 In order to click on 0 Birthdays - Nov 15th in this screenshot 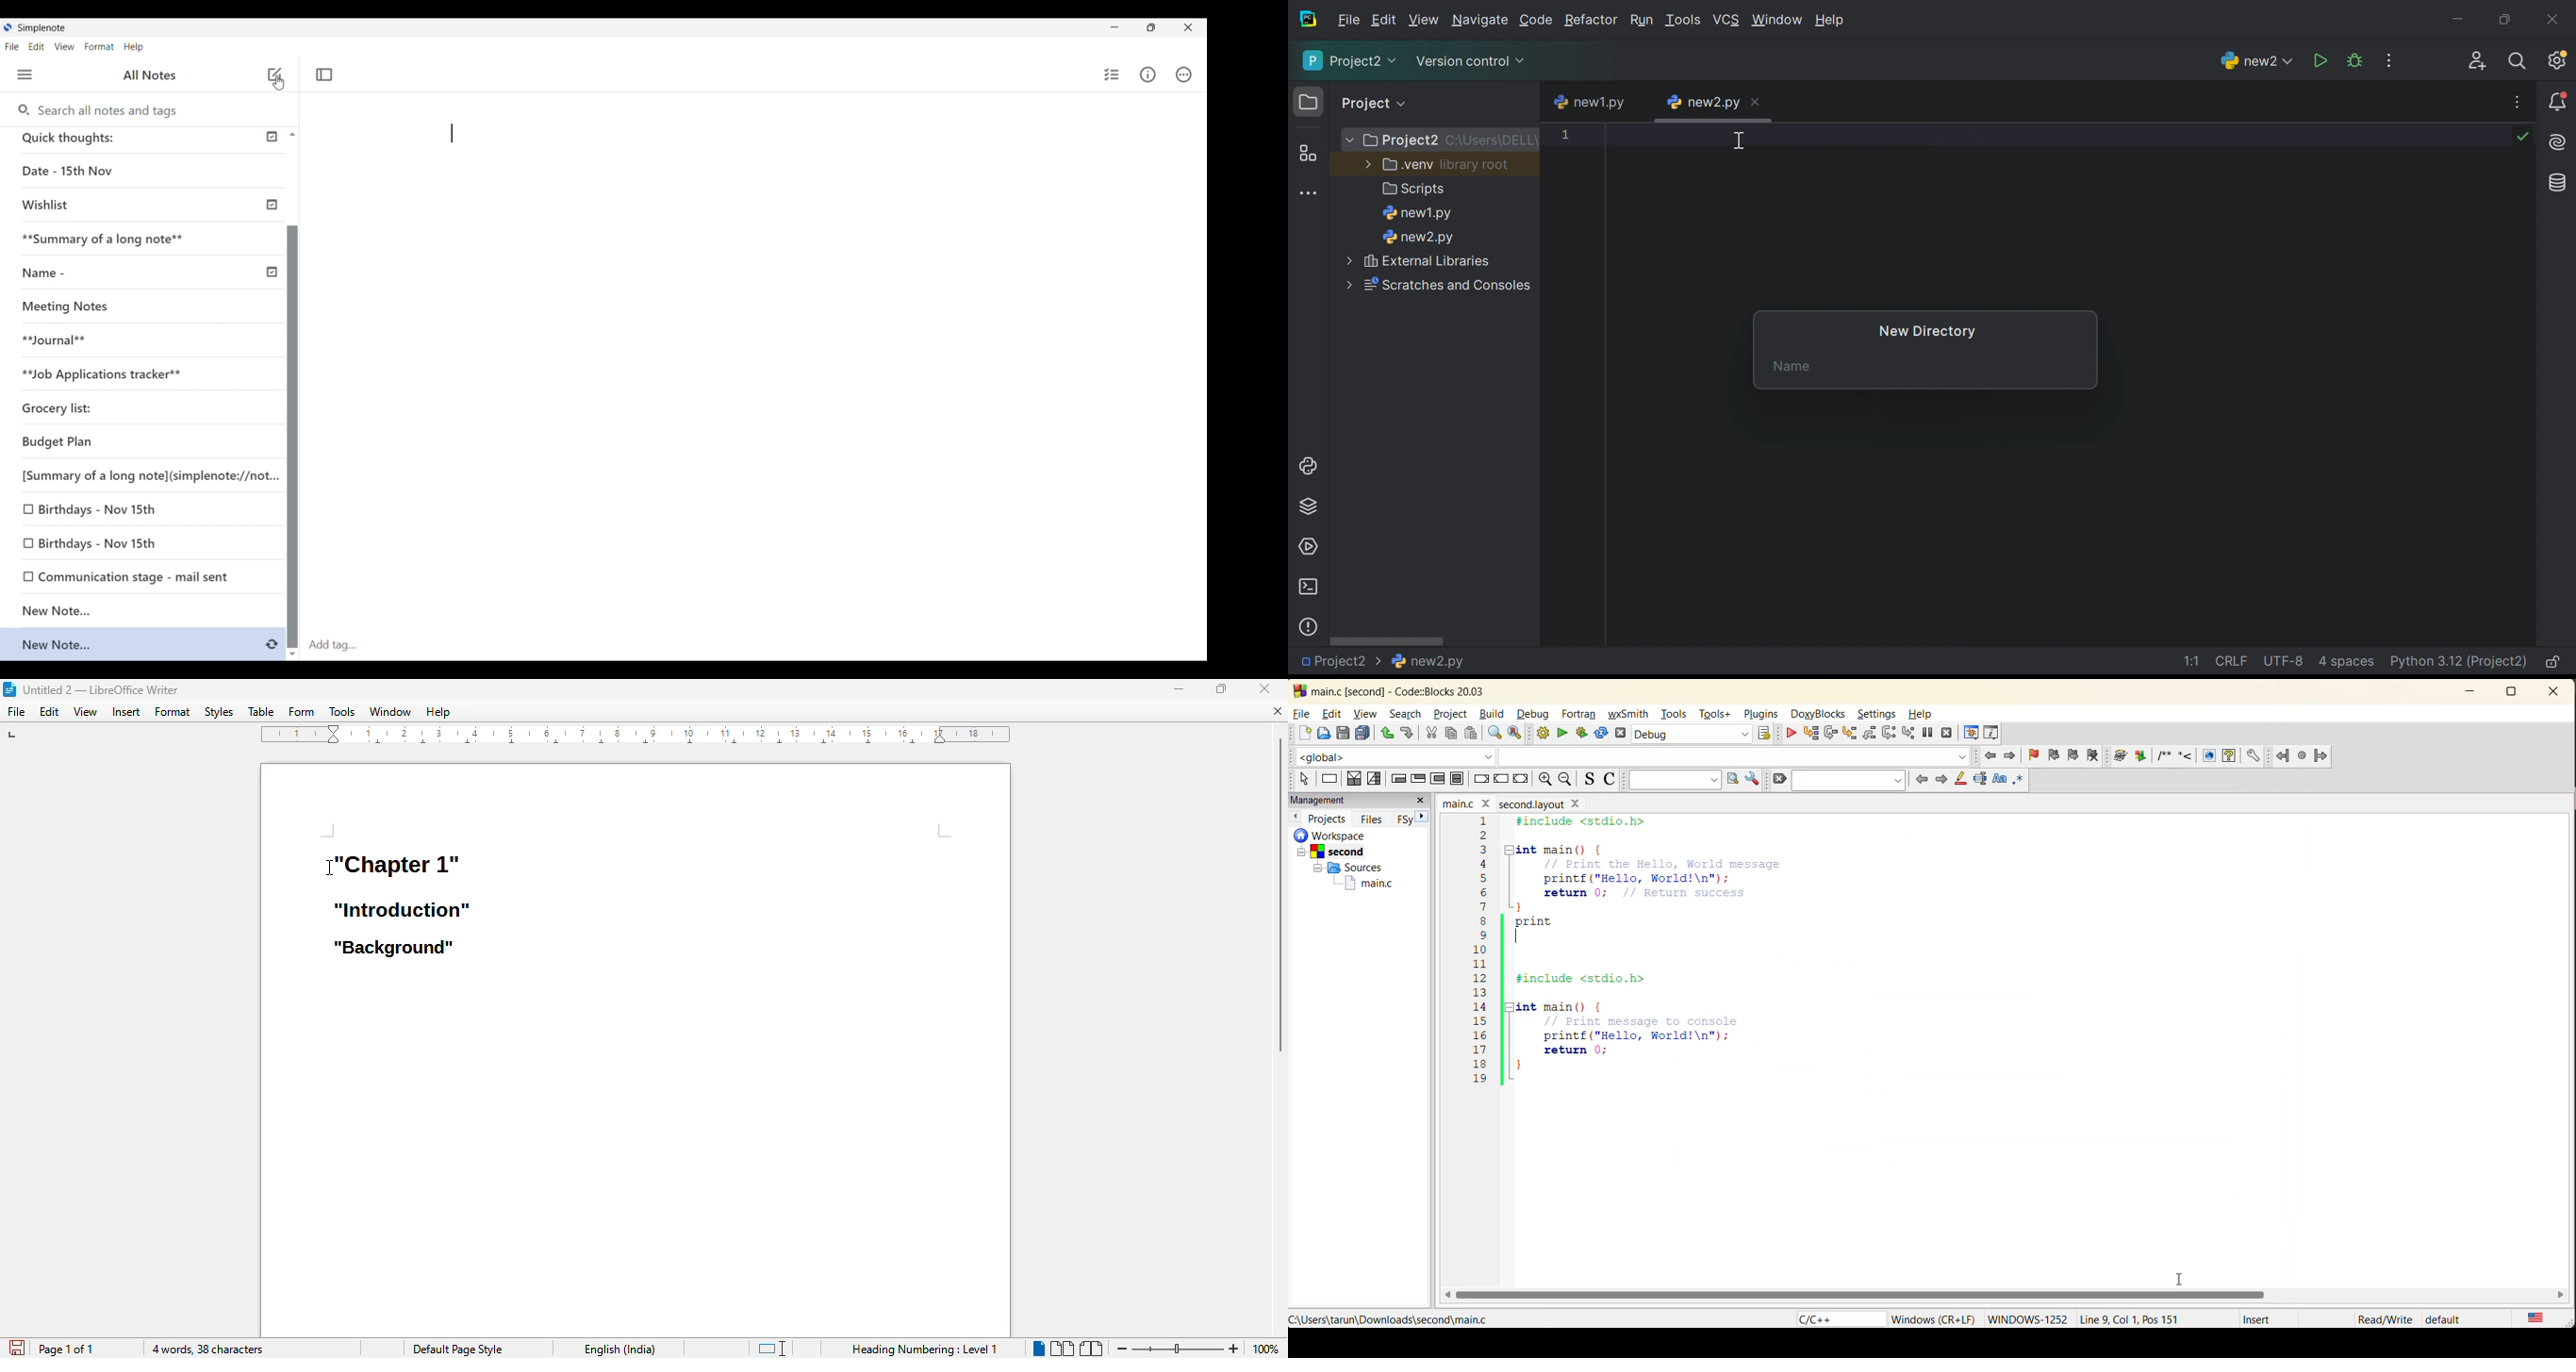, I will do `click(106, 542)`.